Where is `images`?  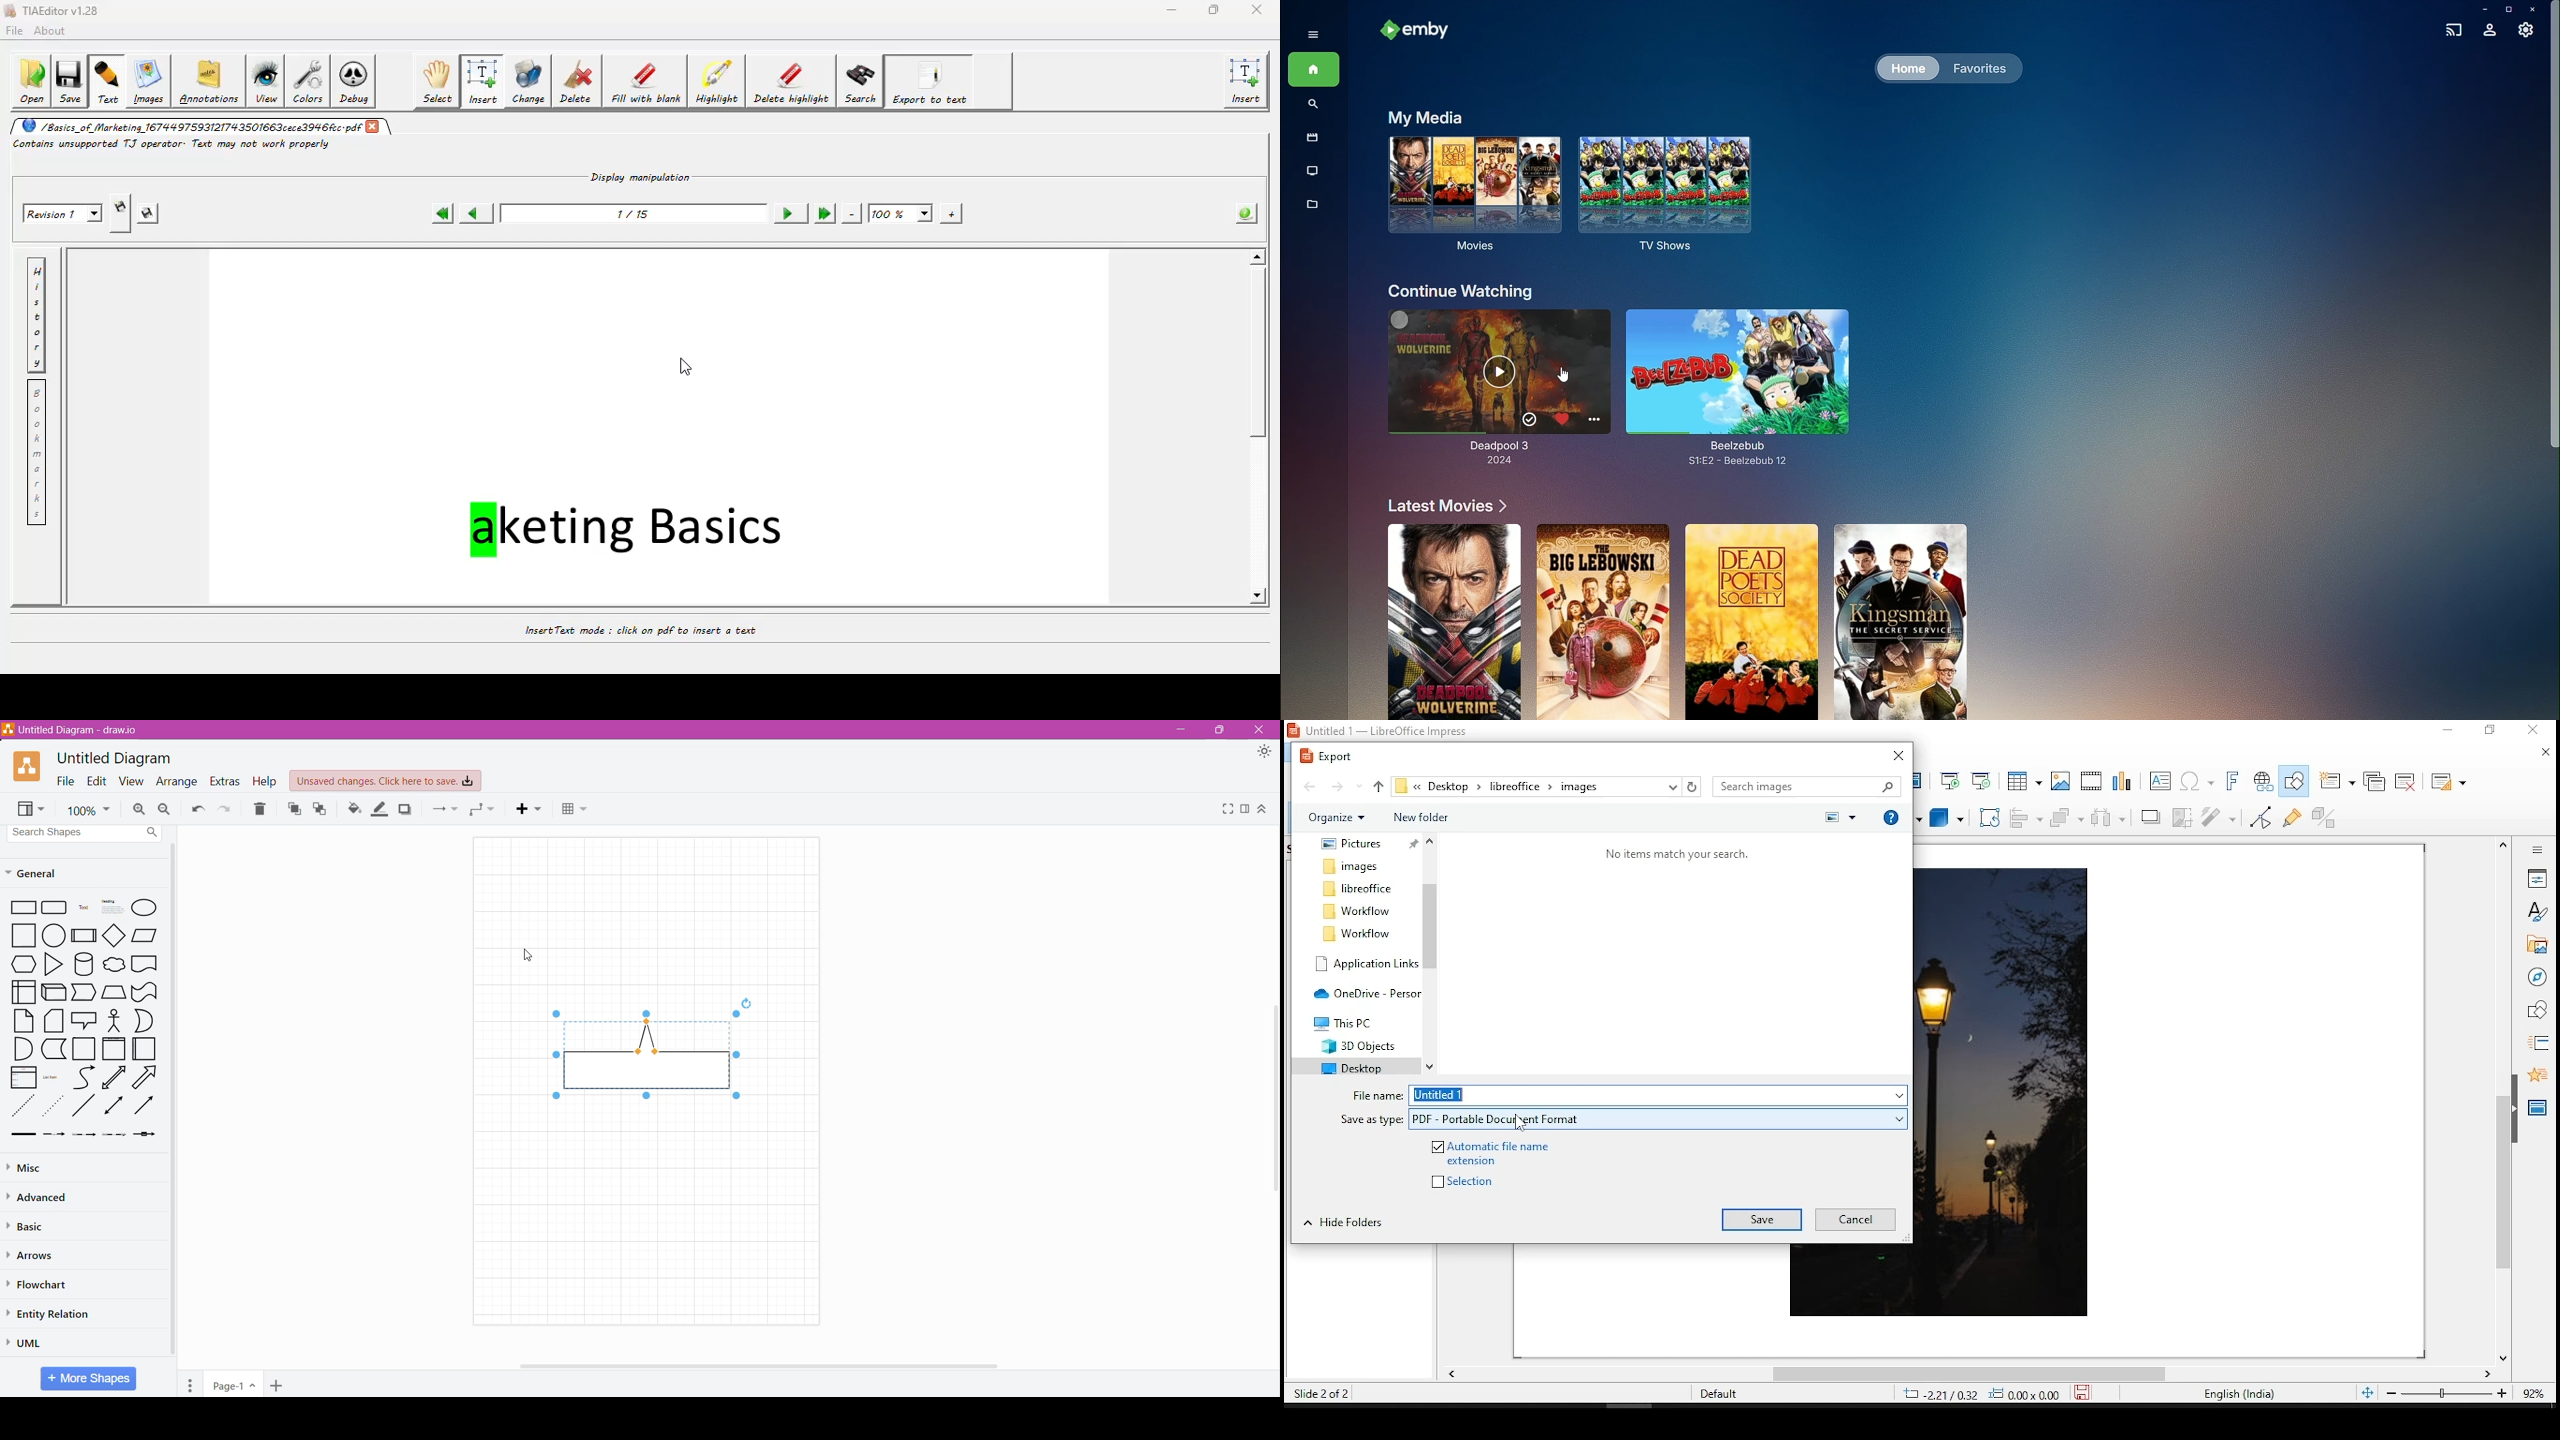 images is located at coordinates (2059, 779).